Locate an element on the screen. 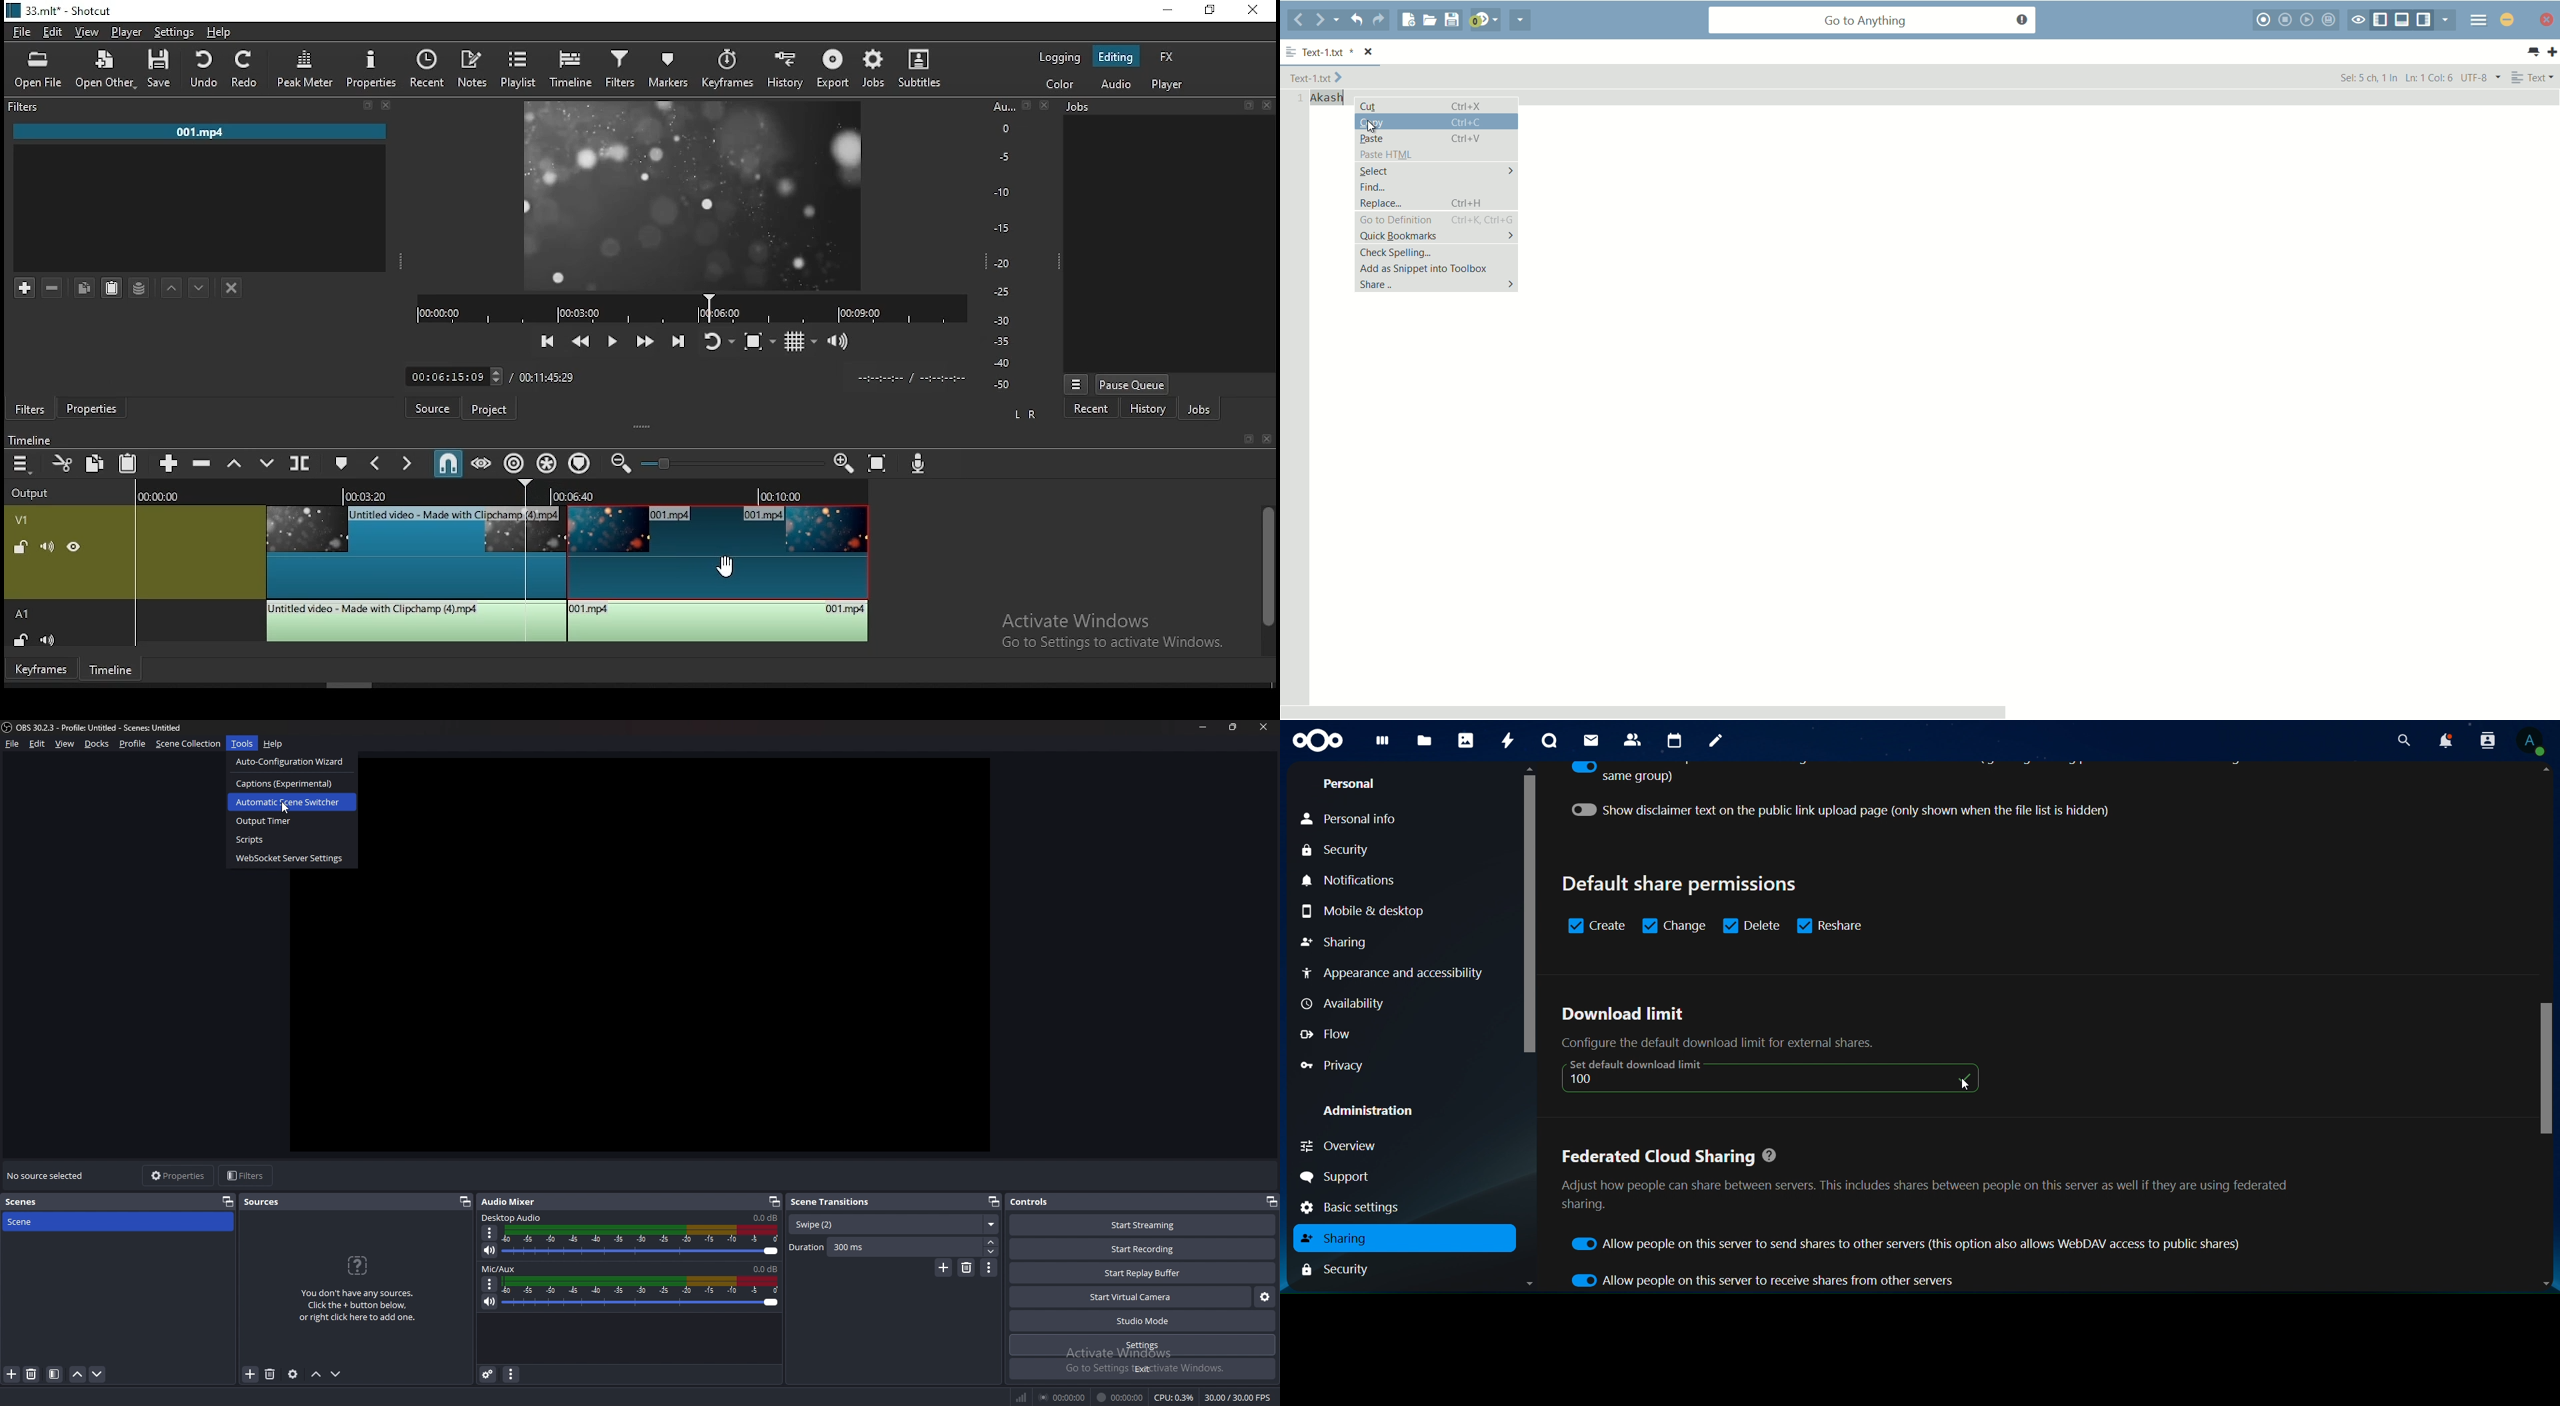  ripple all tracks is located at coordinates (547, 463).